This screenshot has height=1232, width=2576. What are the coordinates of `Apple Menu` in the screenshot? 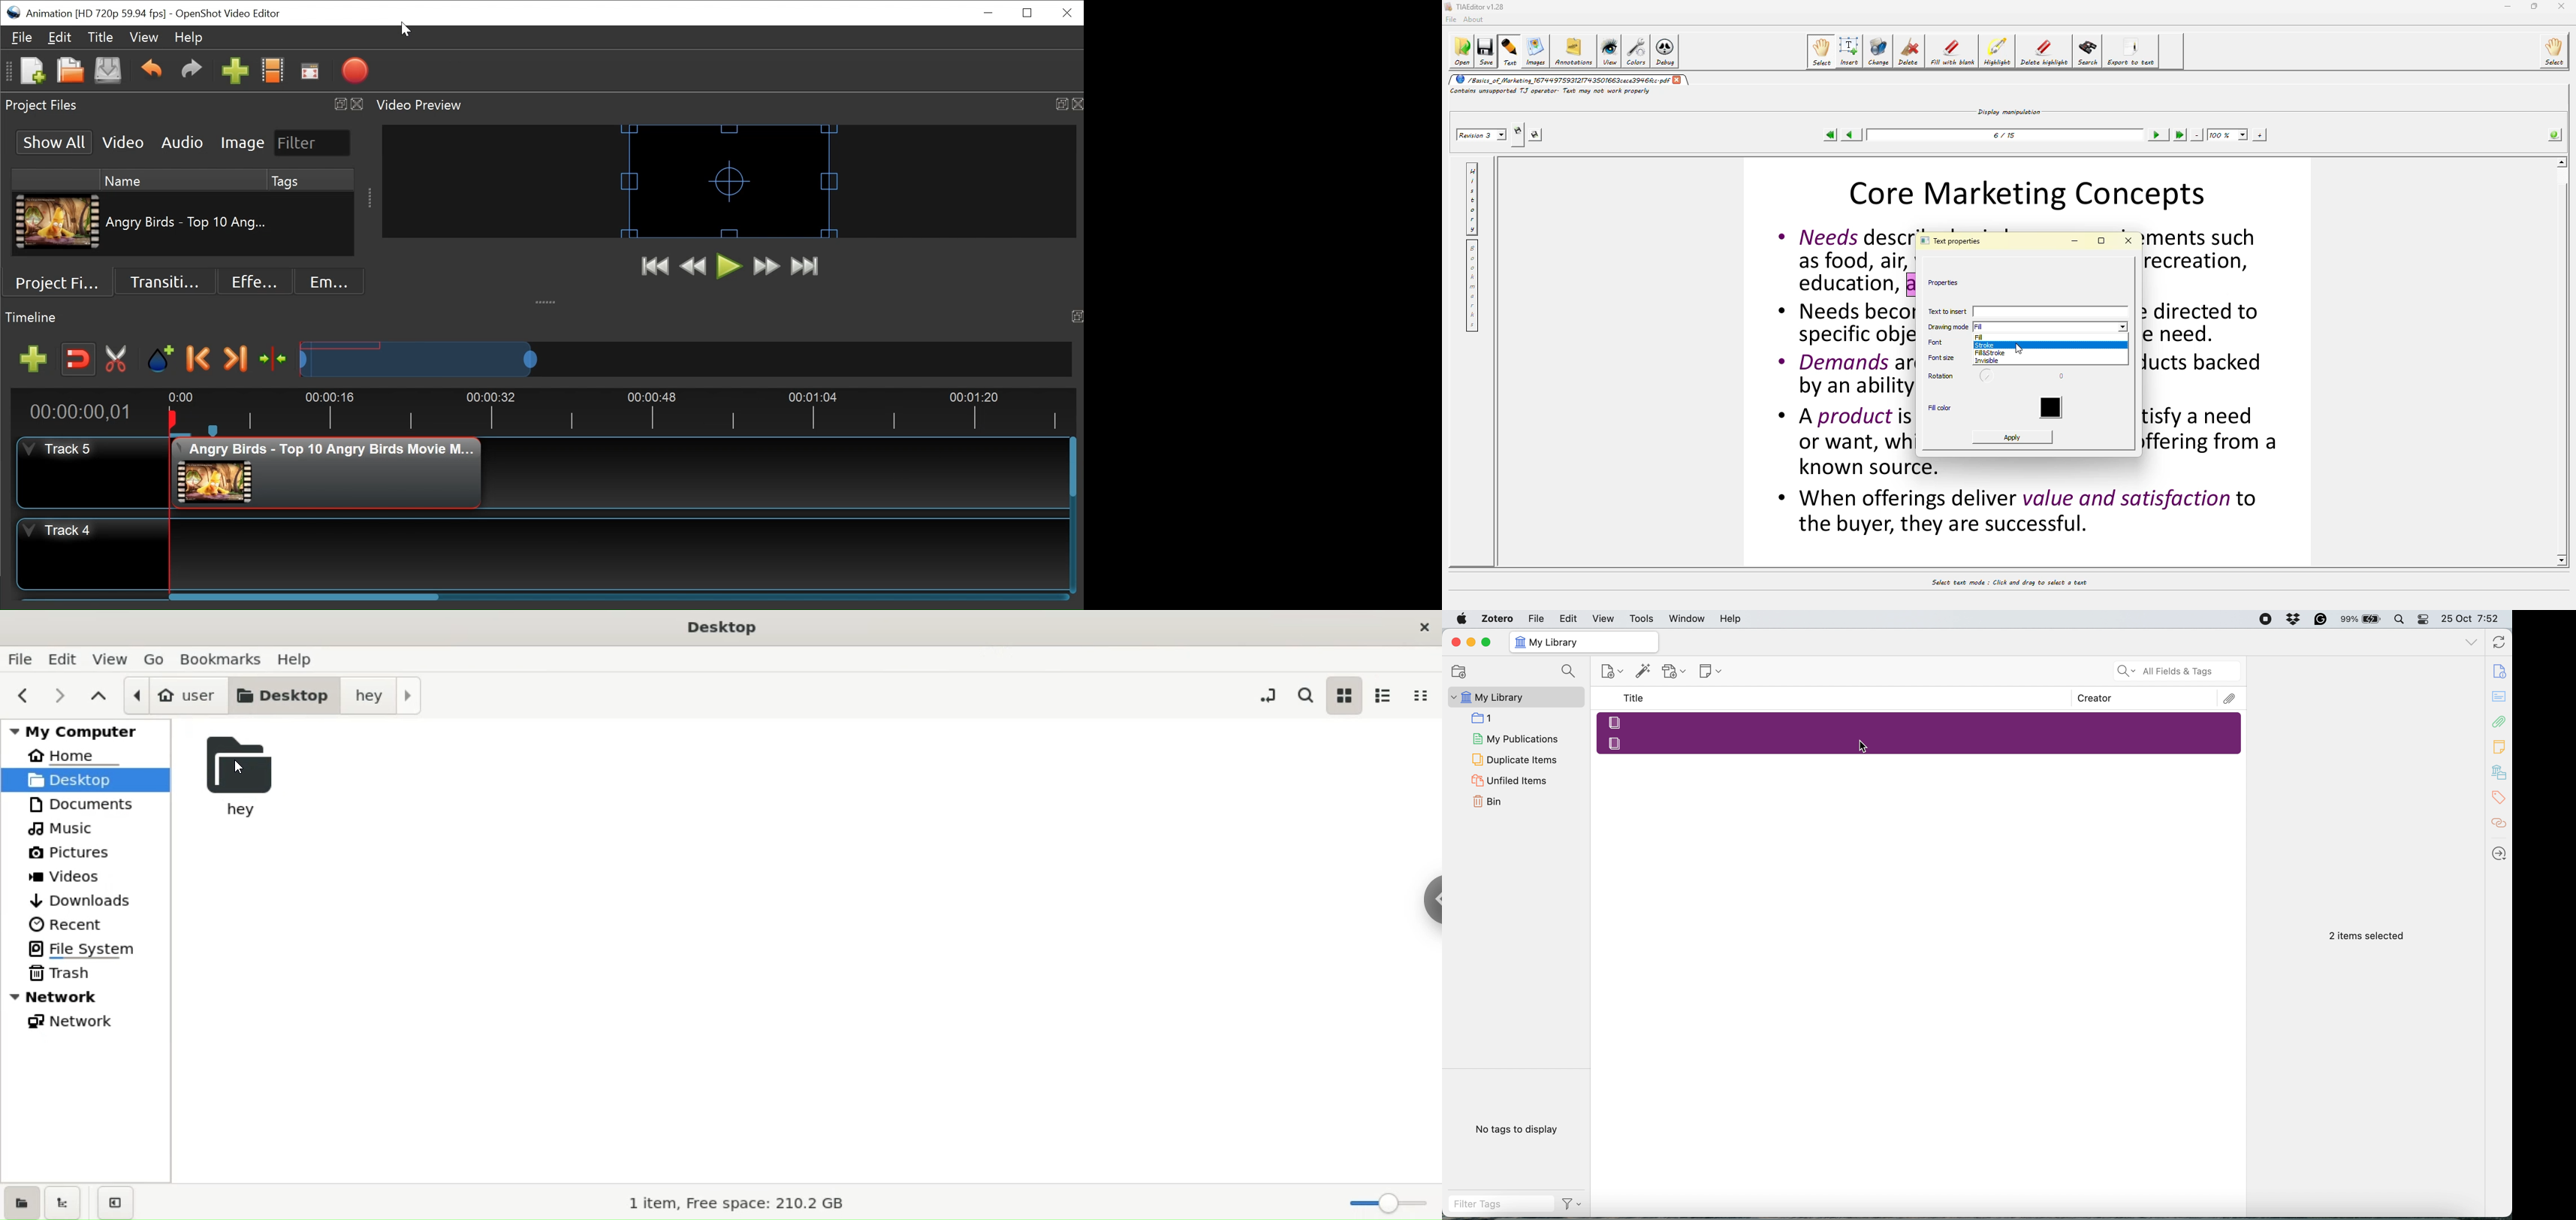 It's located at (1464, 619).